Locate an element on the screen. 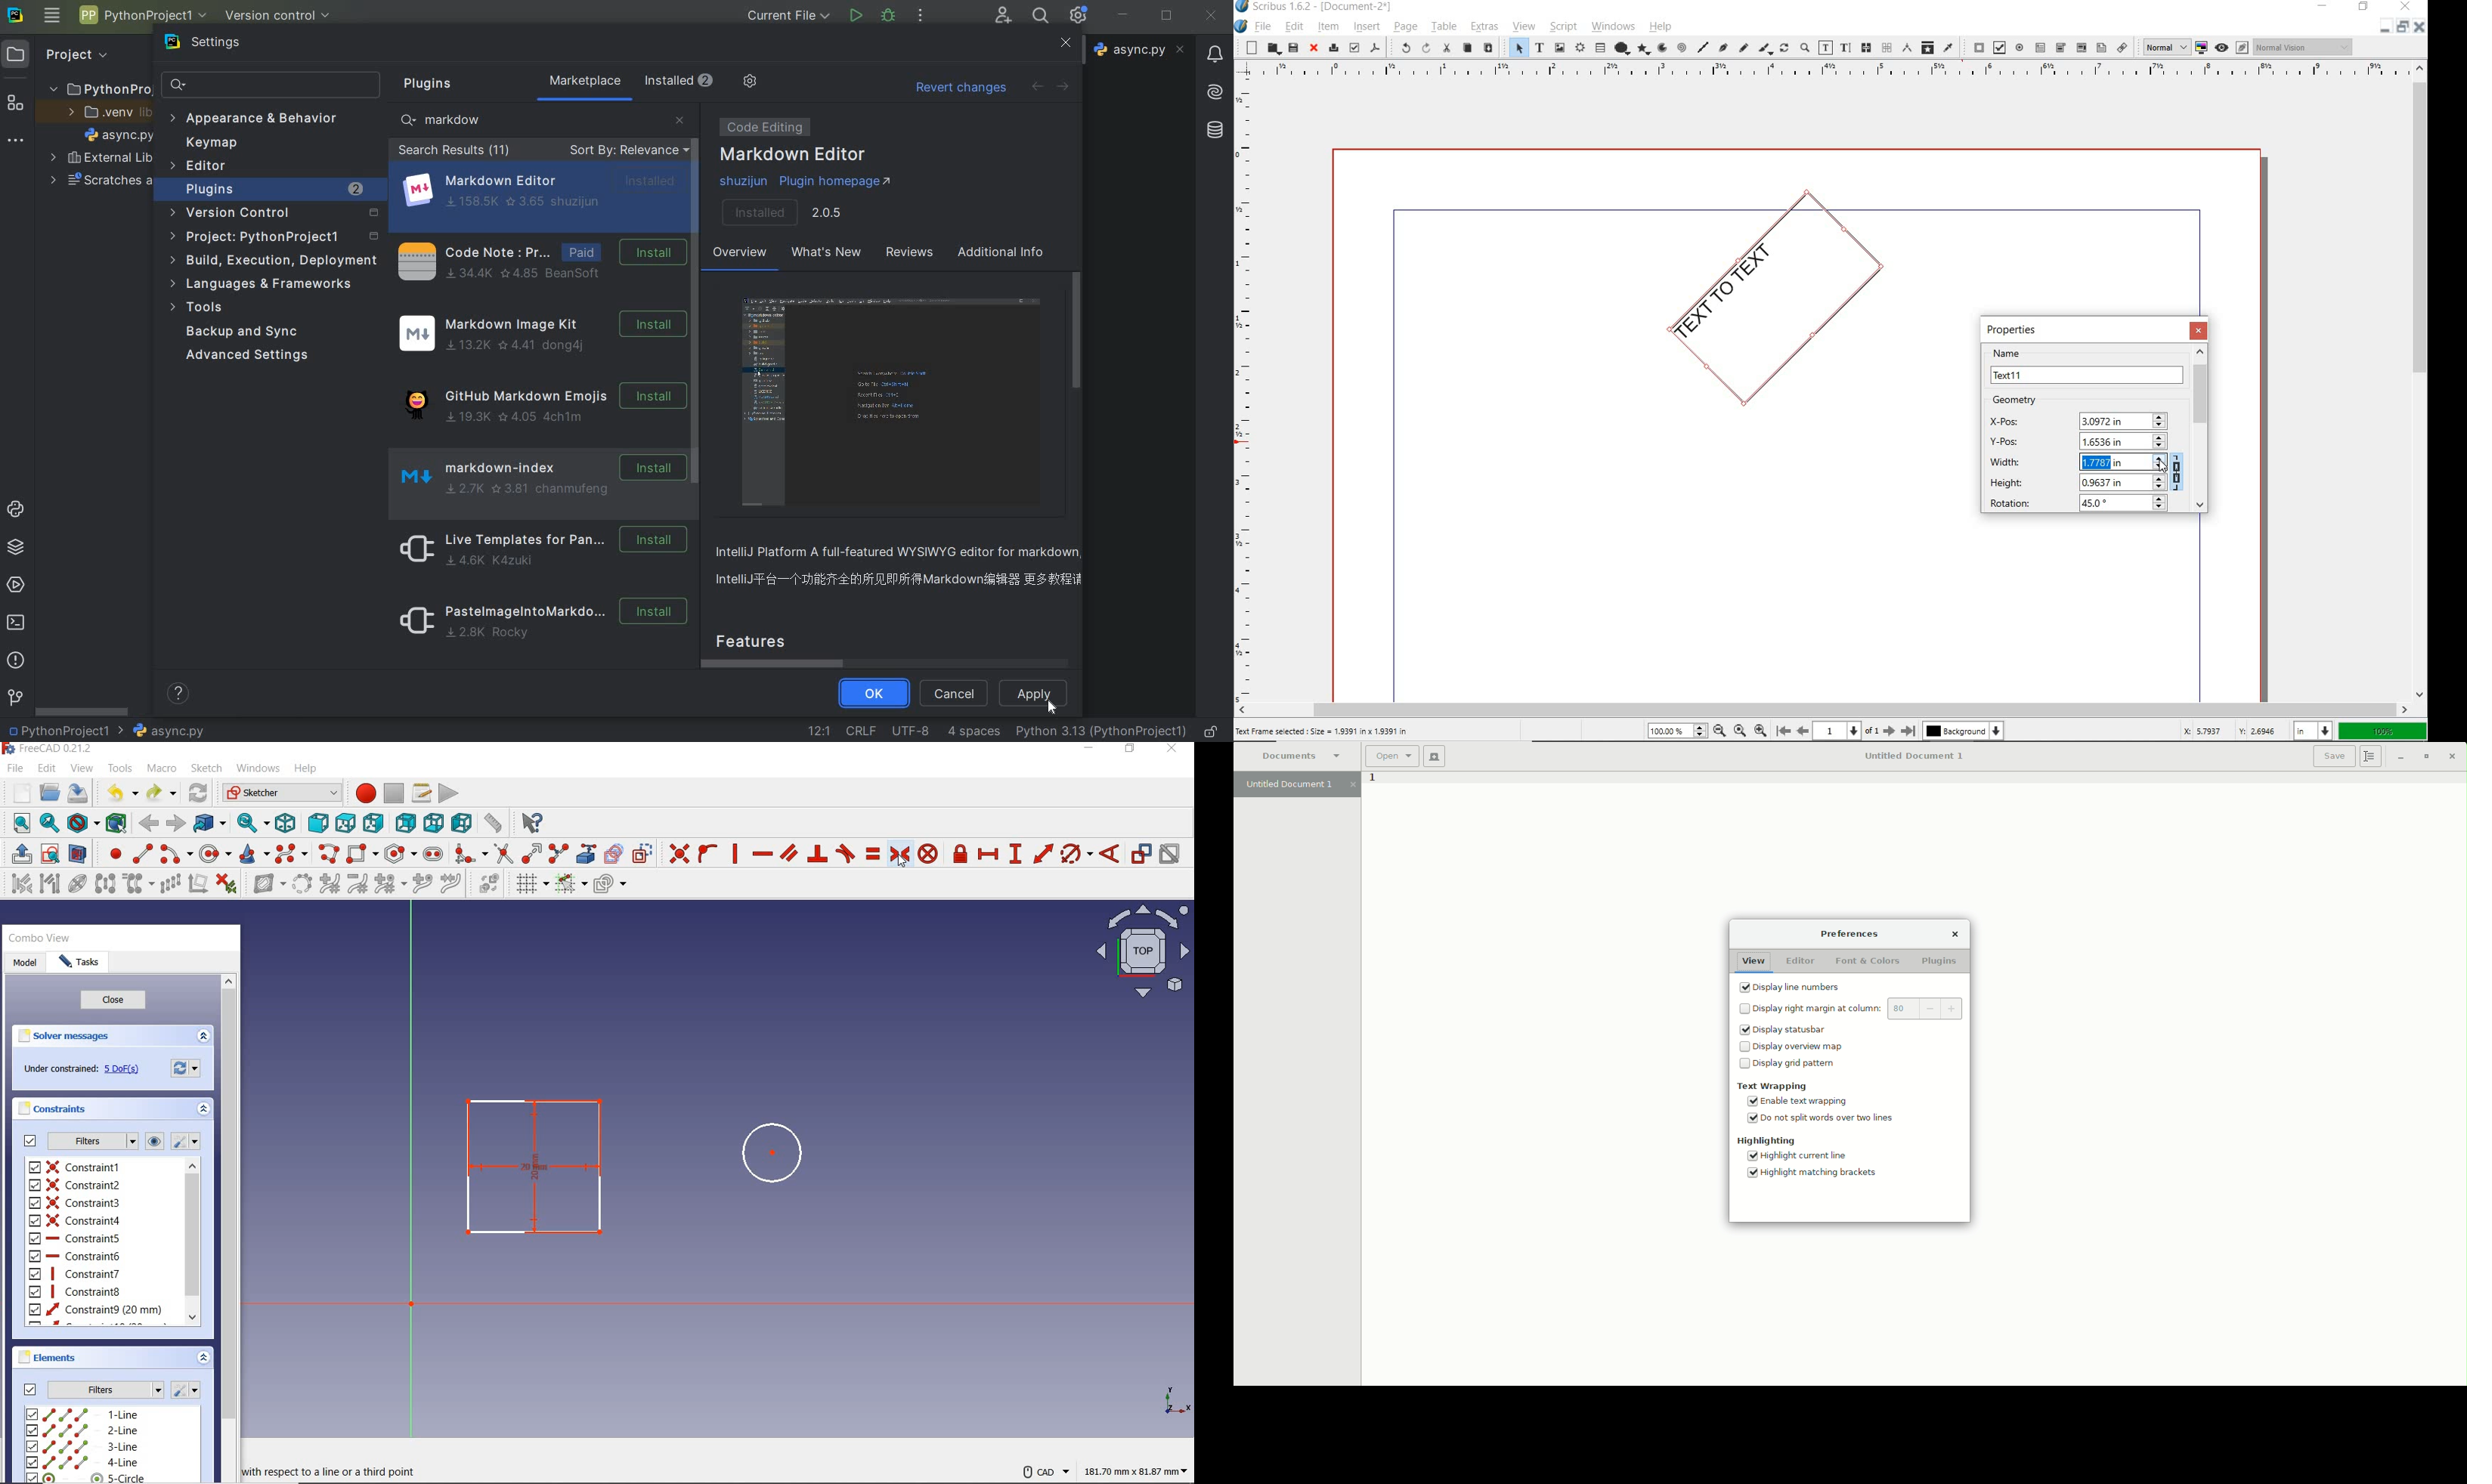 This screenshot has width=2492, height=1484. debug is located at coordinates (890, 17).